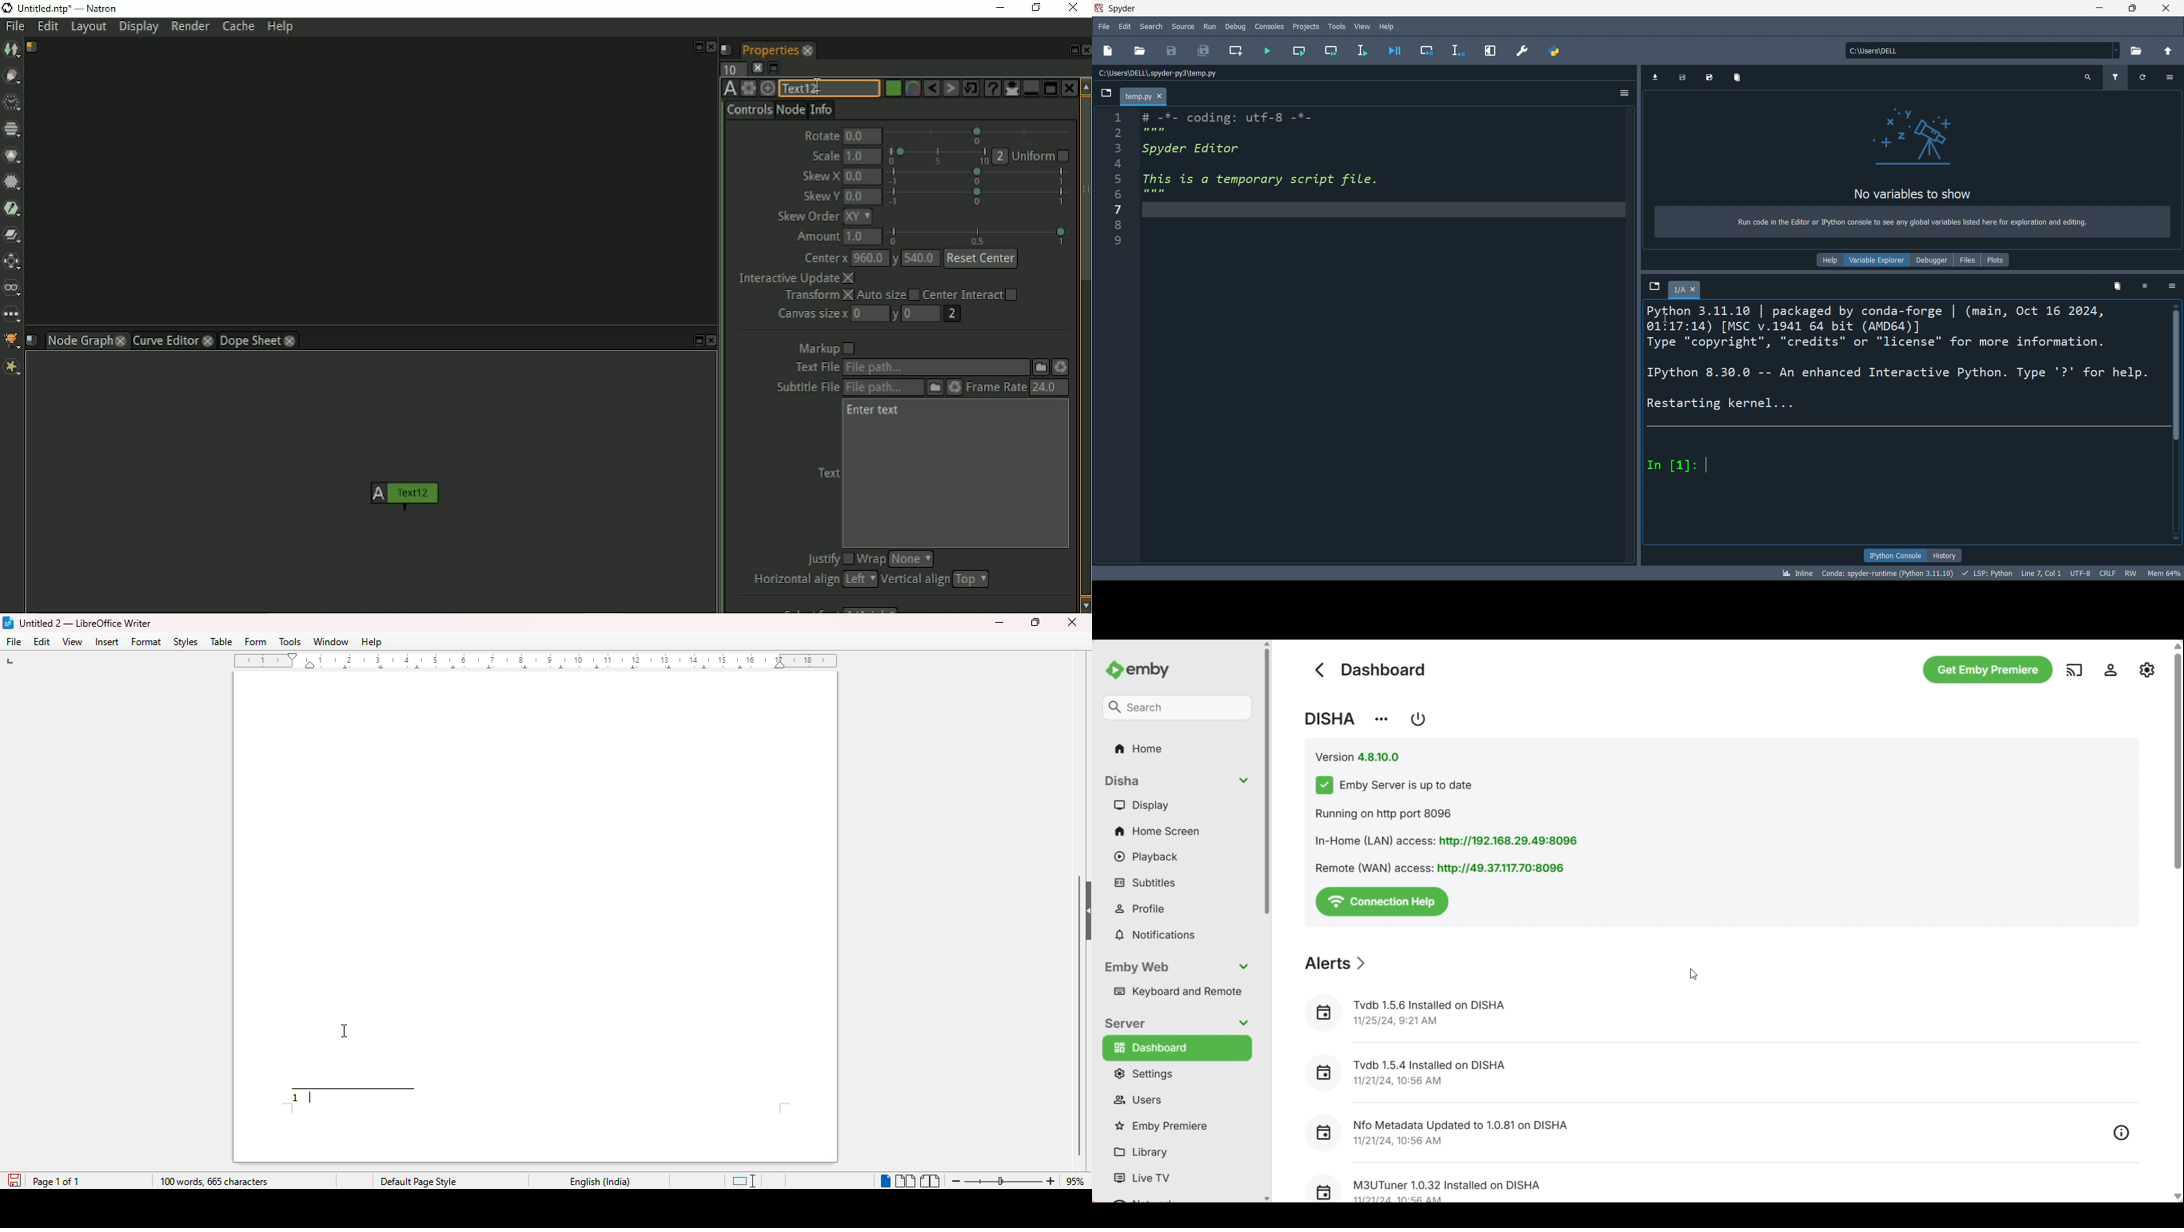  What do you see at coordinates (1360, 27) in the screenshot?
I see `View` at bounding box center [1360, 27].